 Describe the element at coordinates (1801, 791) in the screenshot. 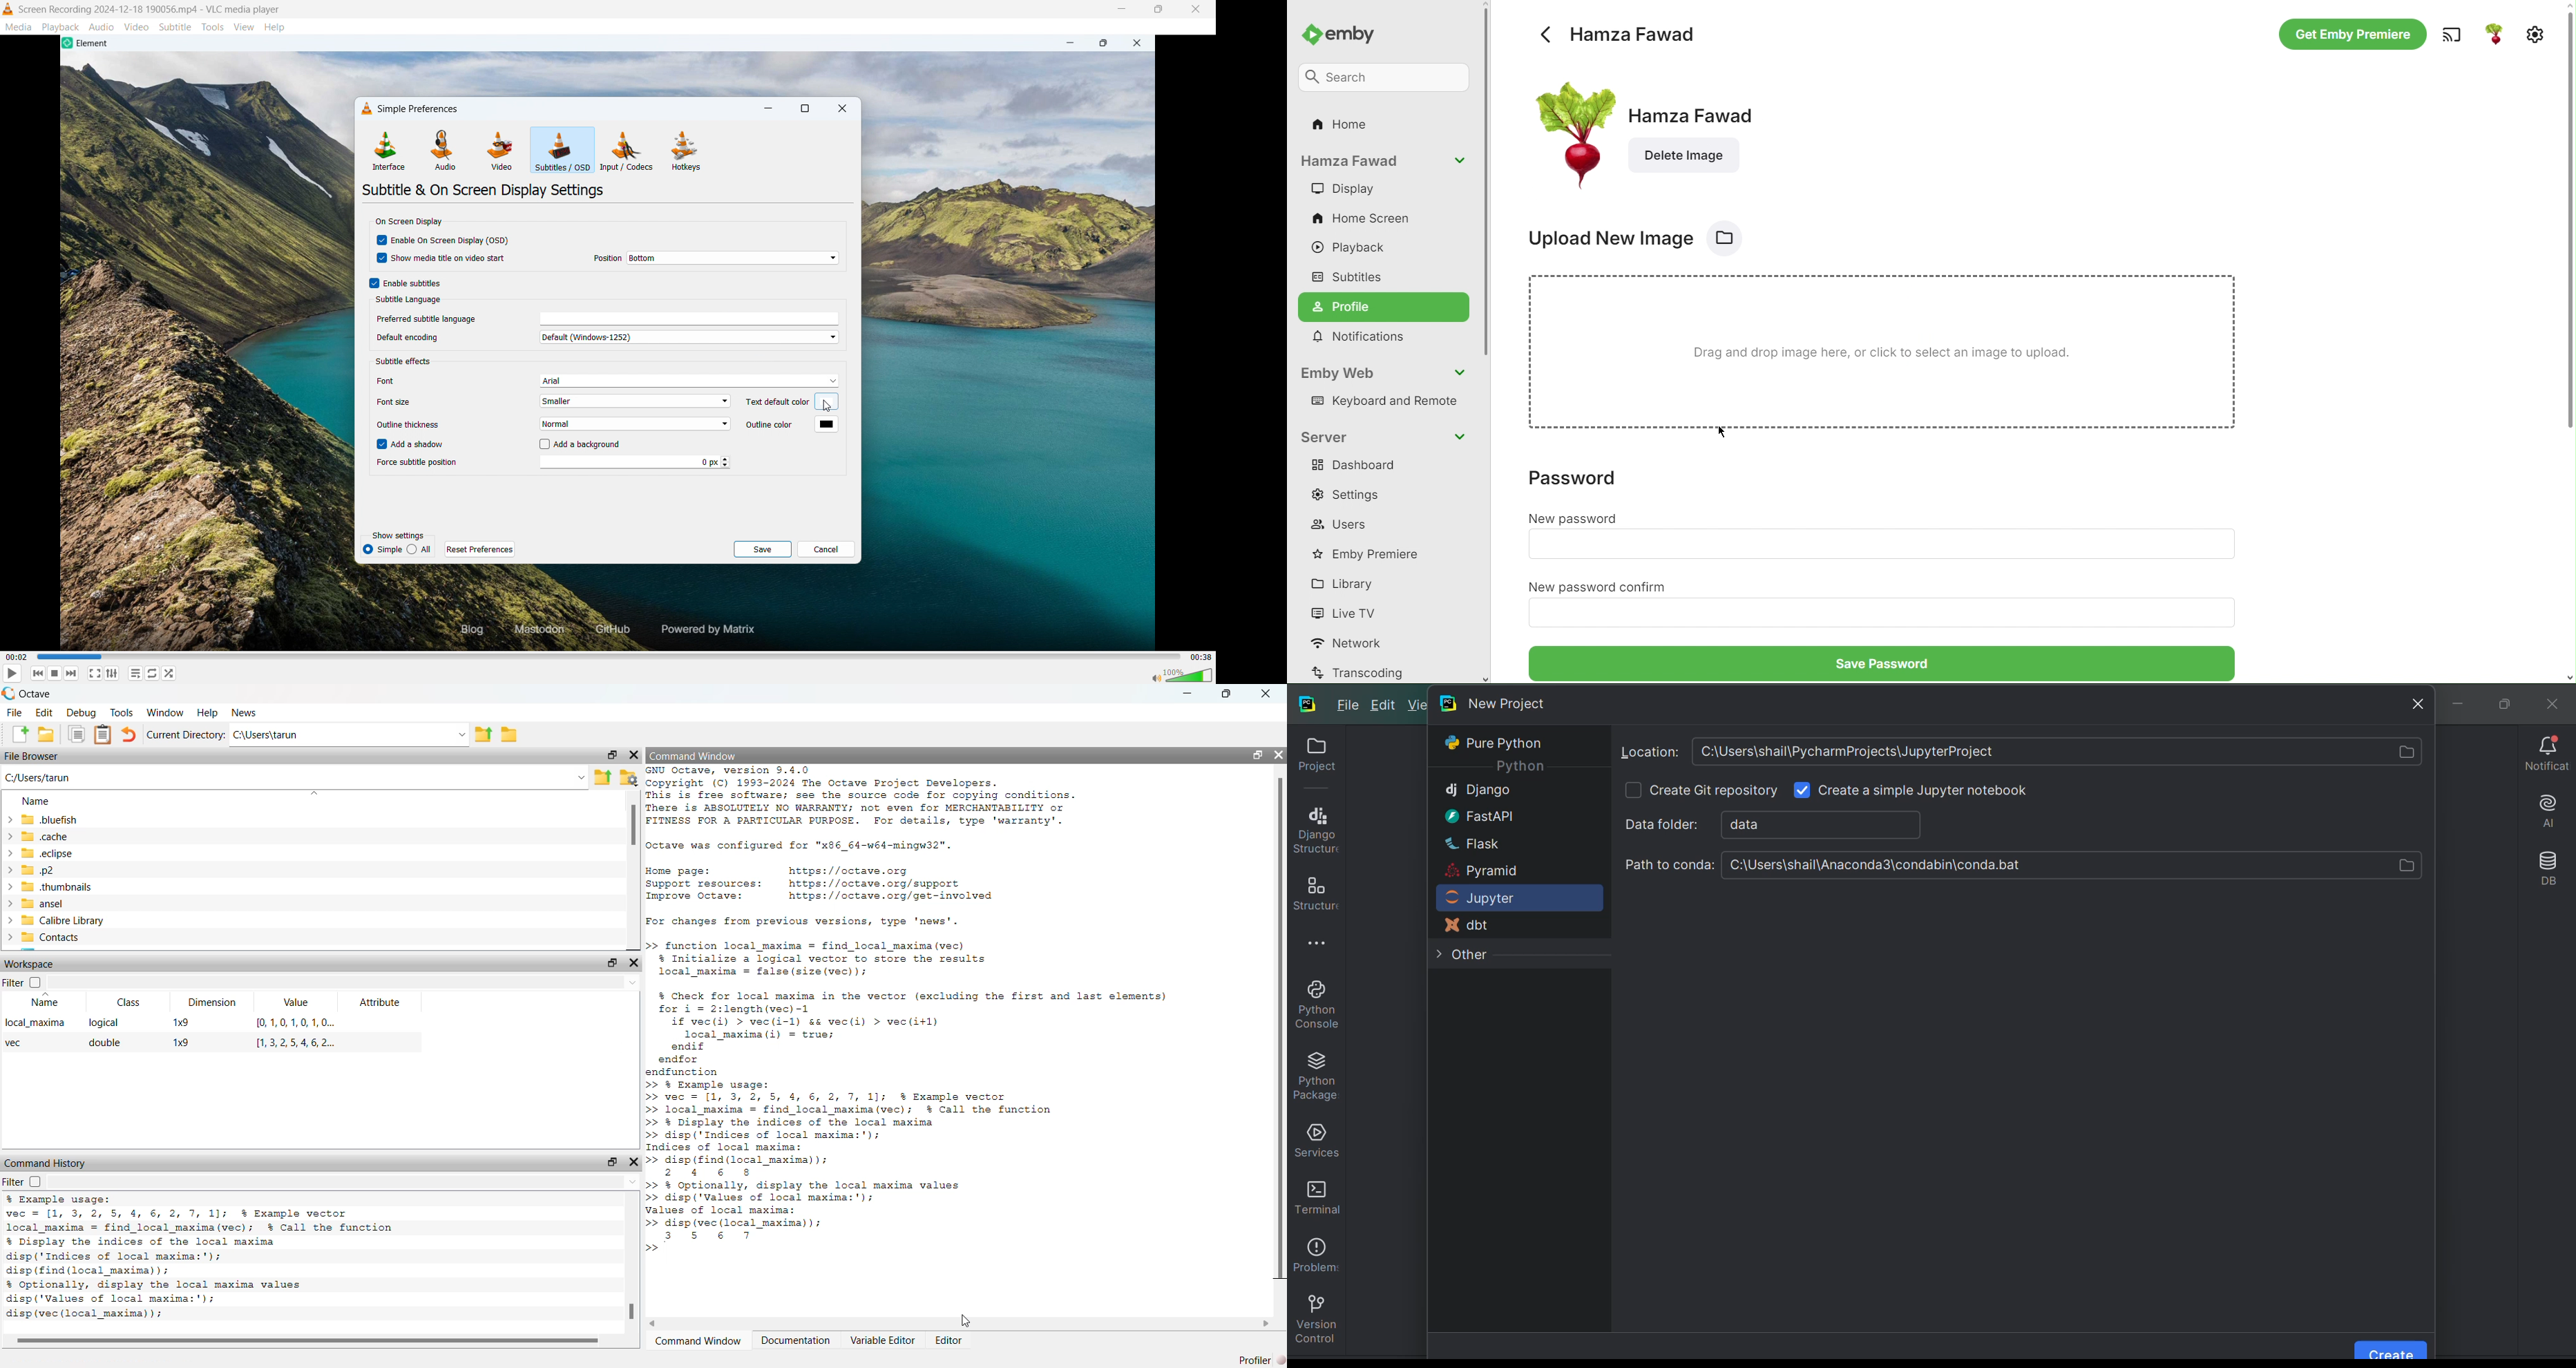

I see `check box` at that location.